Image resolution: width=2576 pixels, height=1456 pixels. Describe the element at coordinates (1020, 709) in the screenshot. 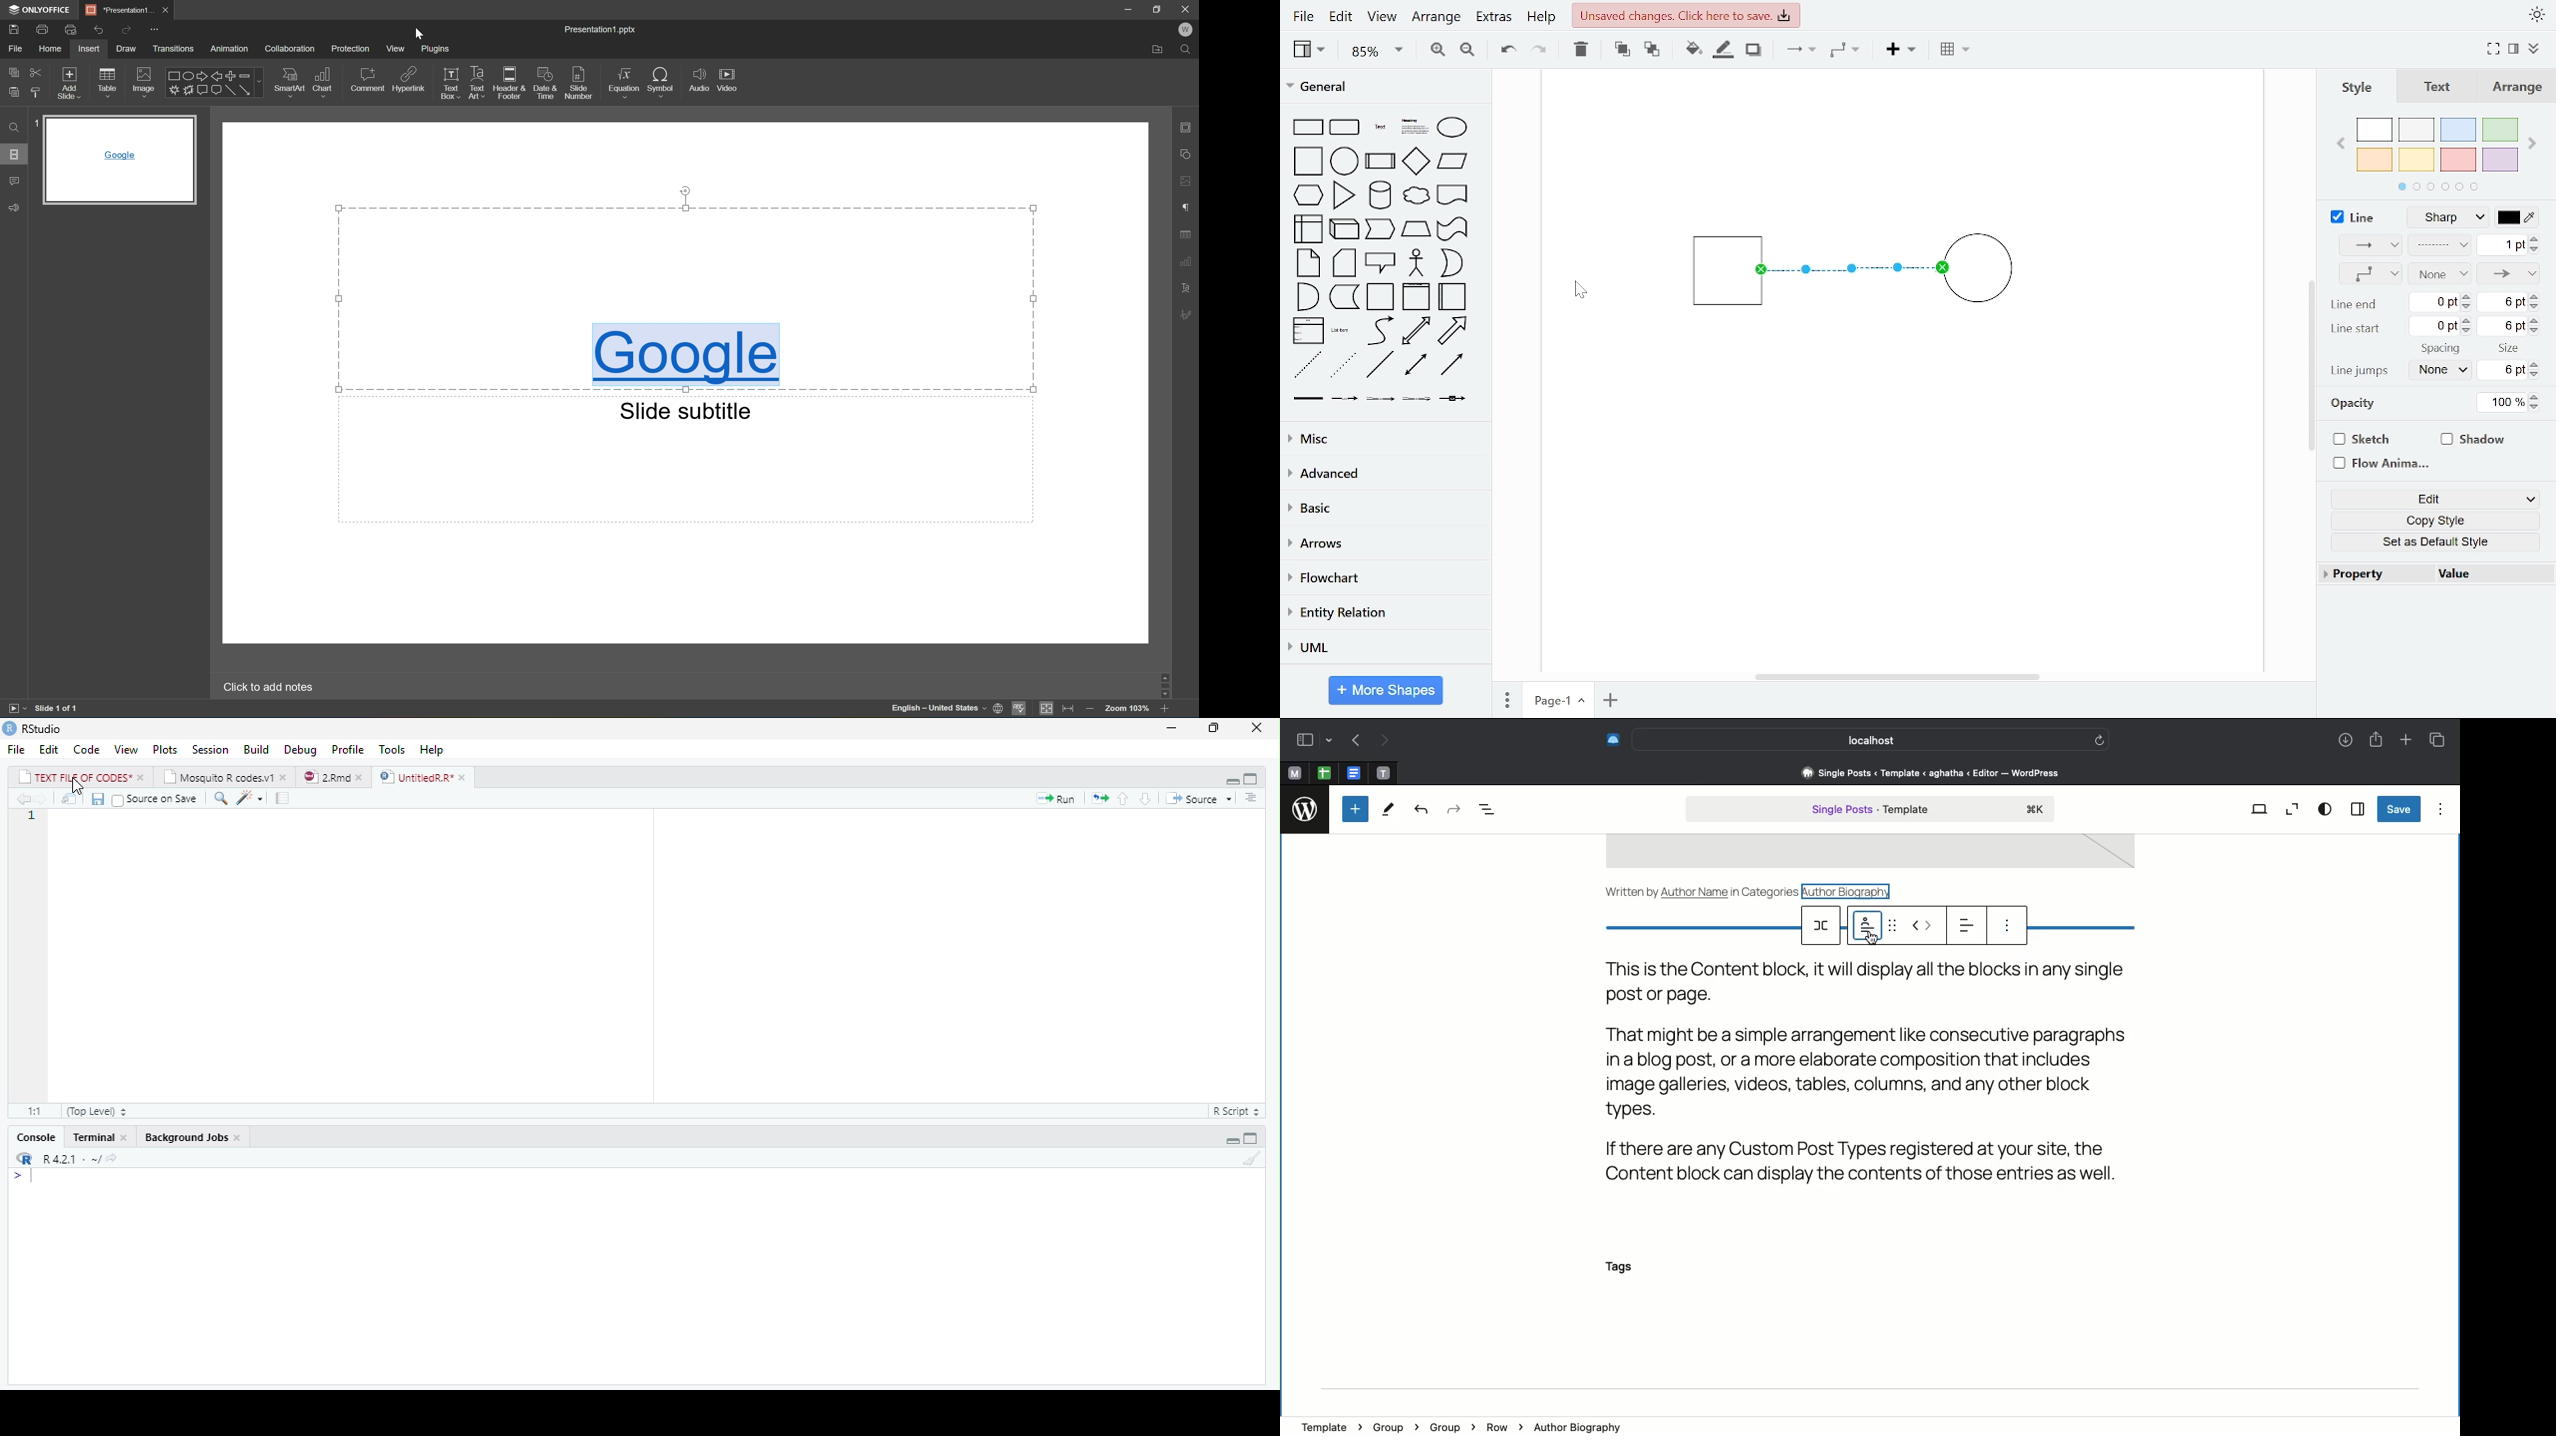

I see `Spell checking` at that location.